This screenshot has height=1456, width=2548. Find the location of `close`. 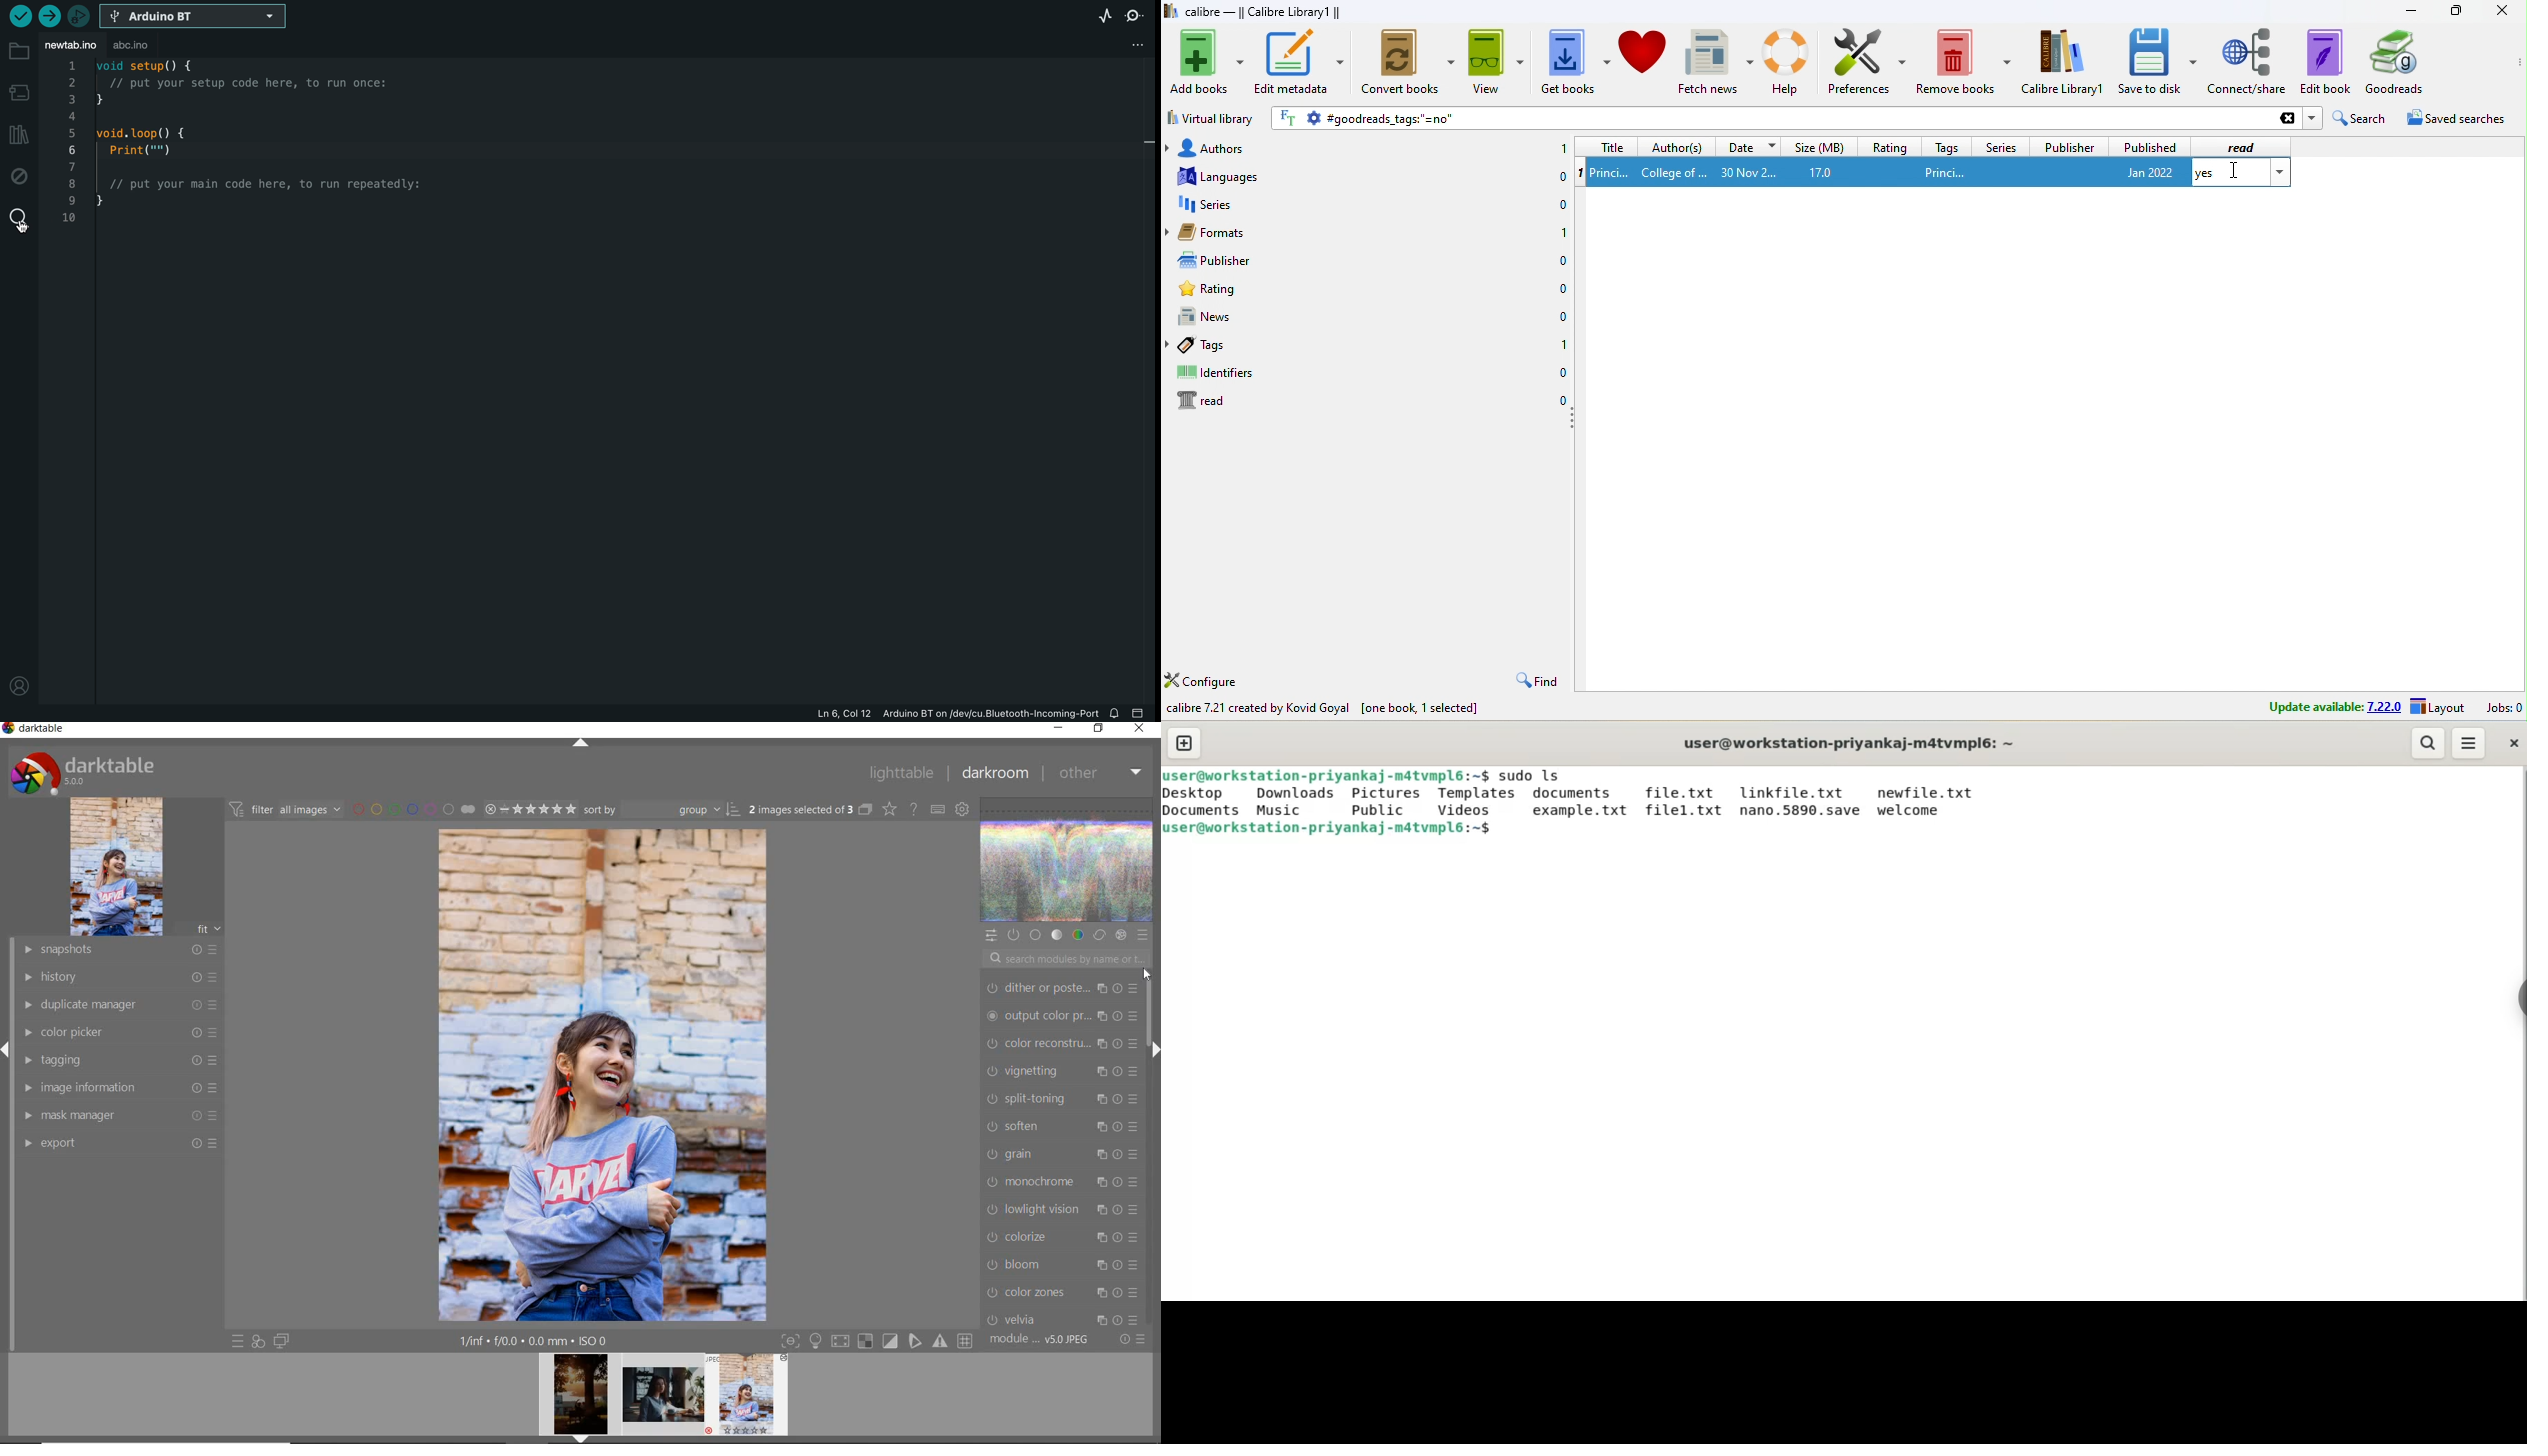

close is located at coordinates (2500, 11).